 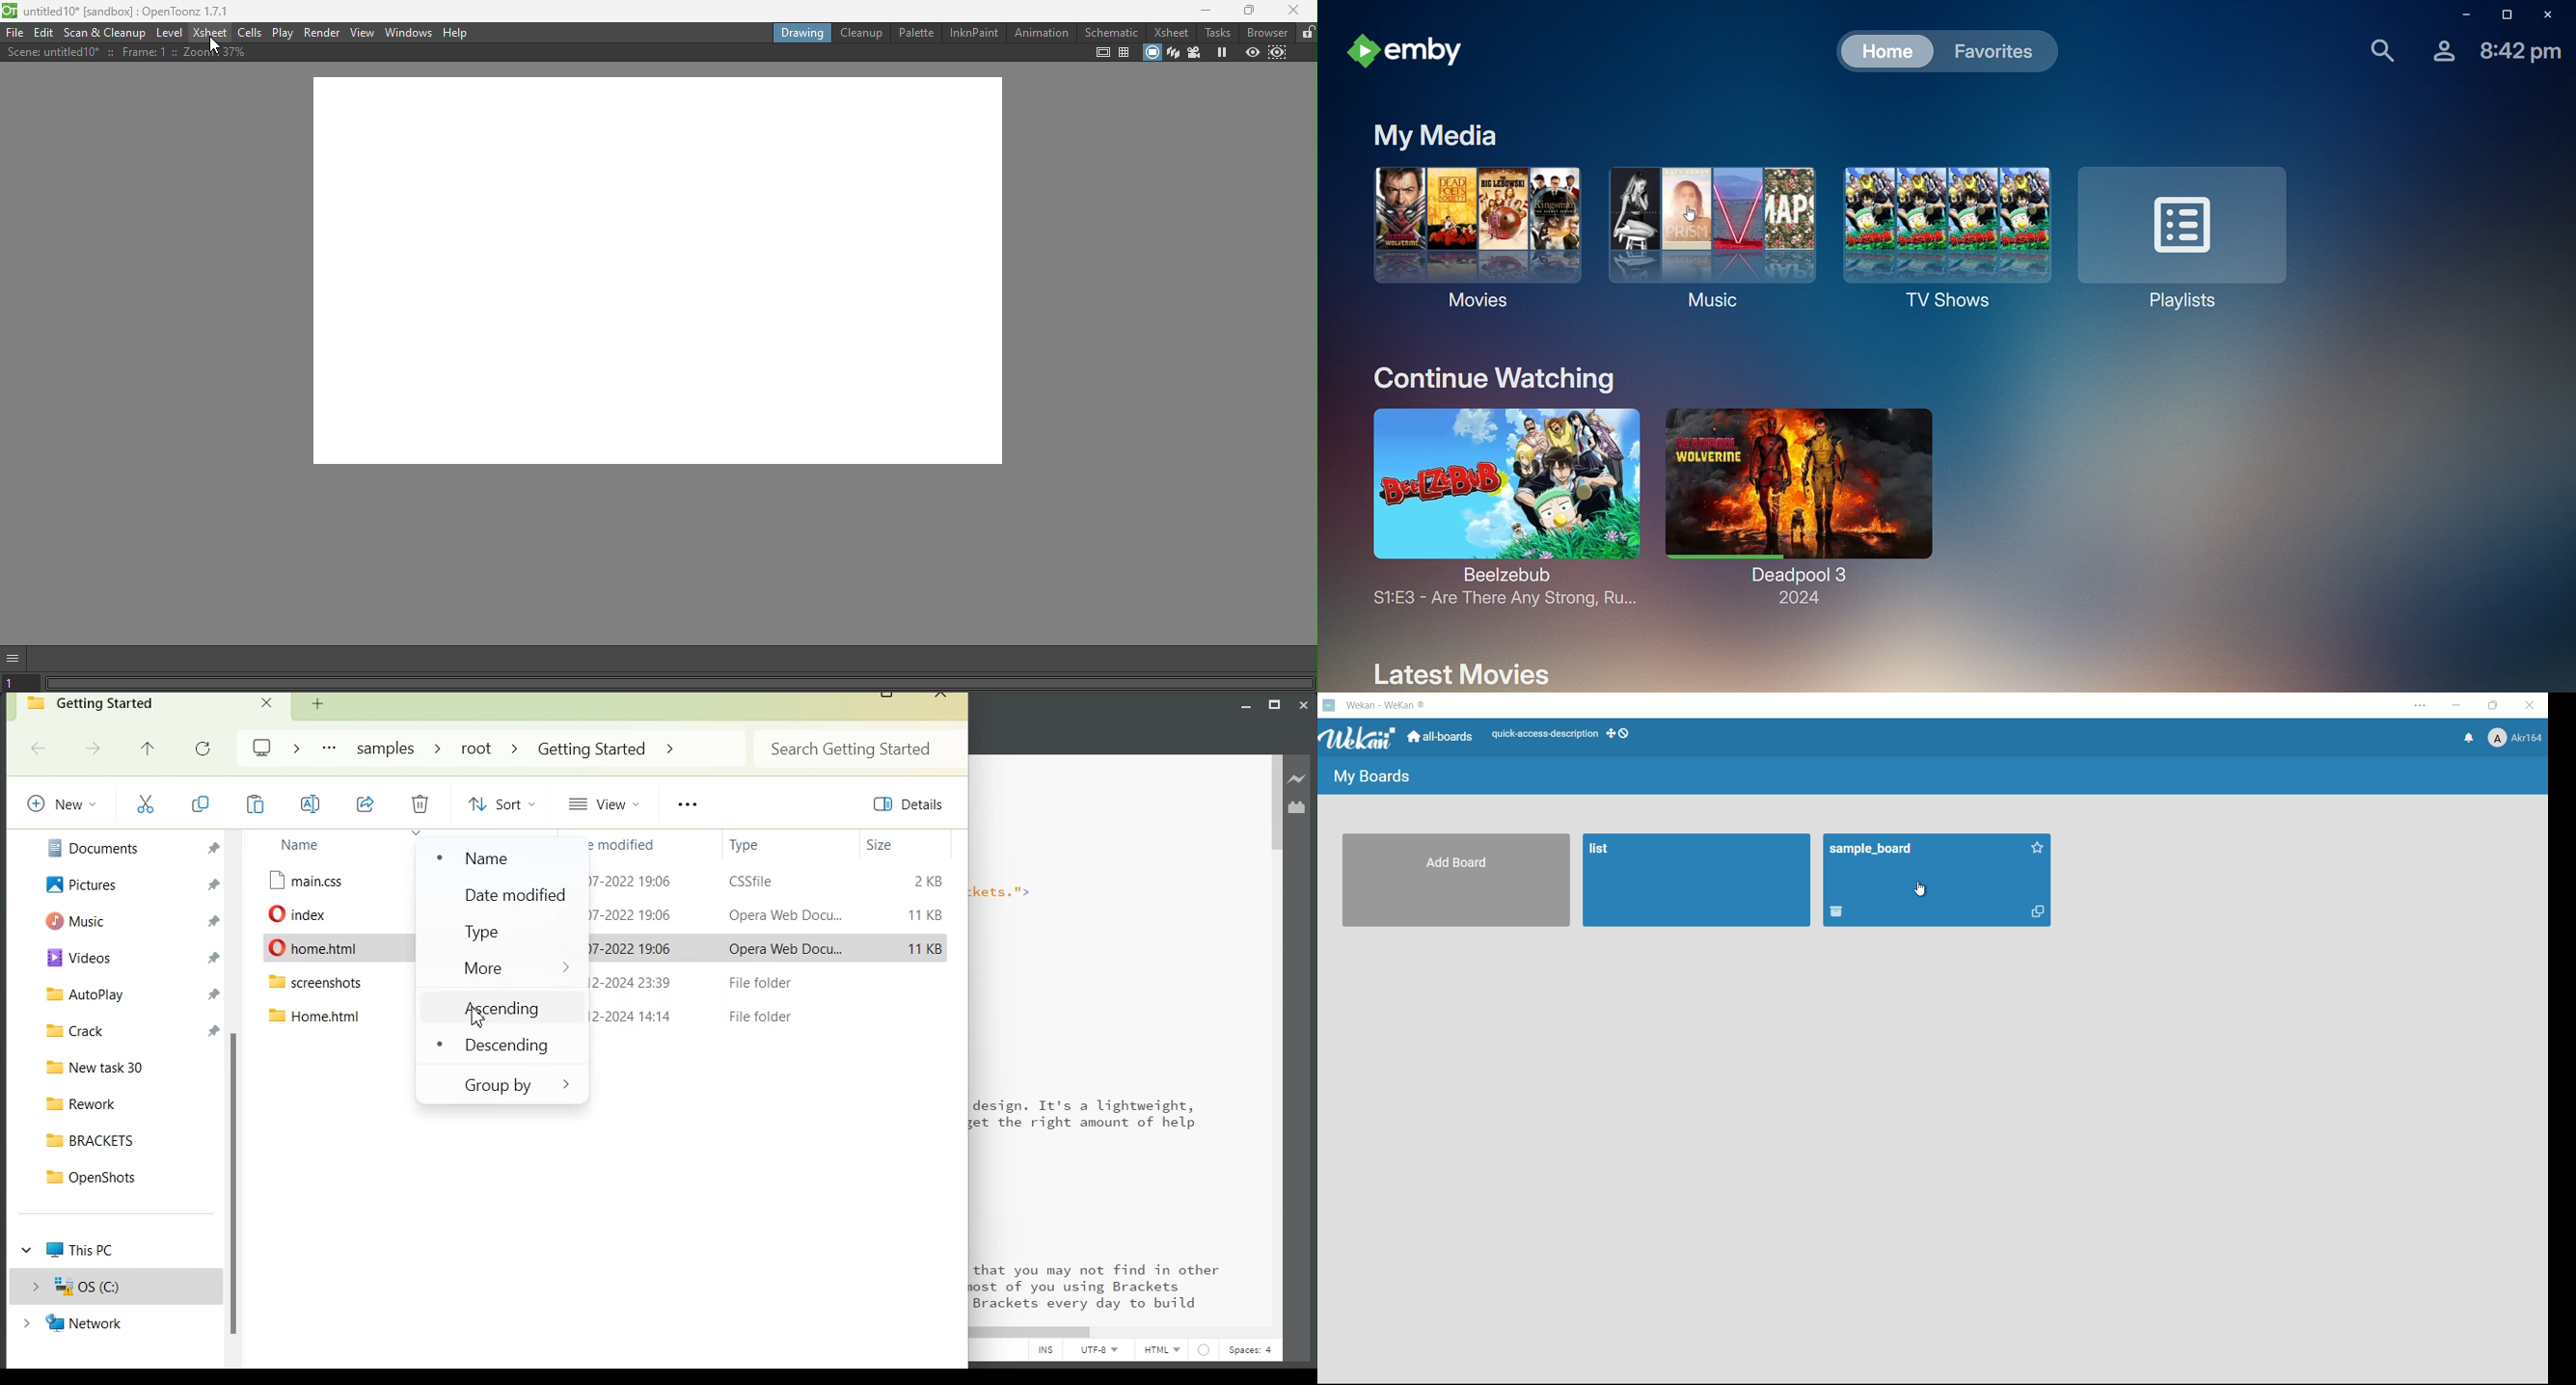 I want to click on File, so click(x=316, y=1017).